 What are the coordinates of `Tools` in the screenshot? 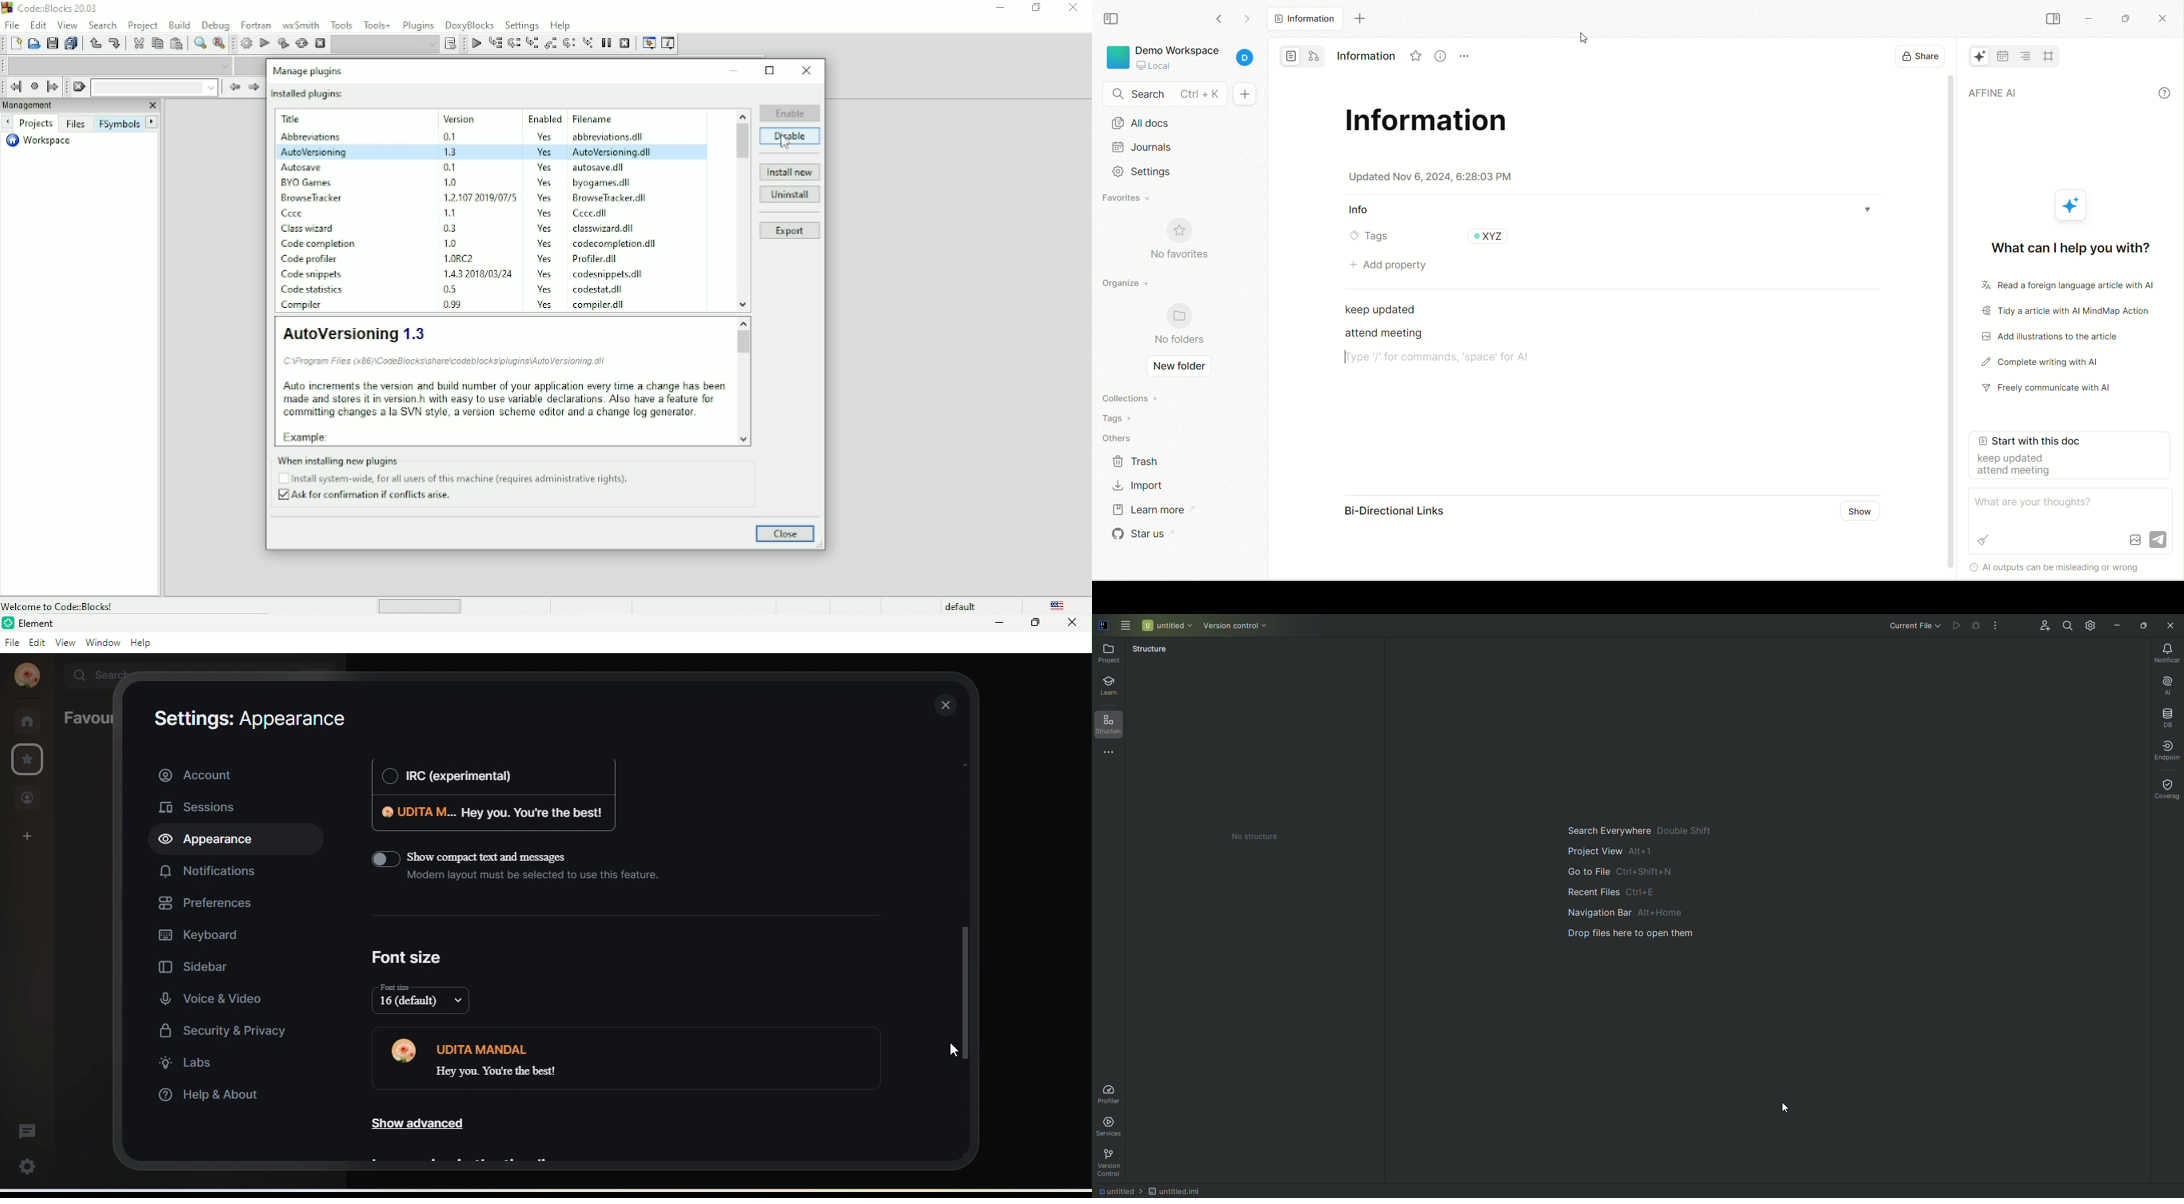 It's located at (343, 24).